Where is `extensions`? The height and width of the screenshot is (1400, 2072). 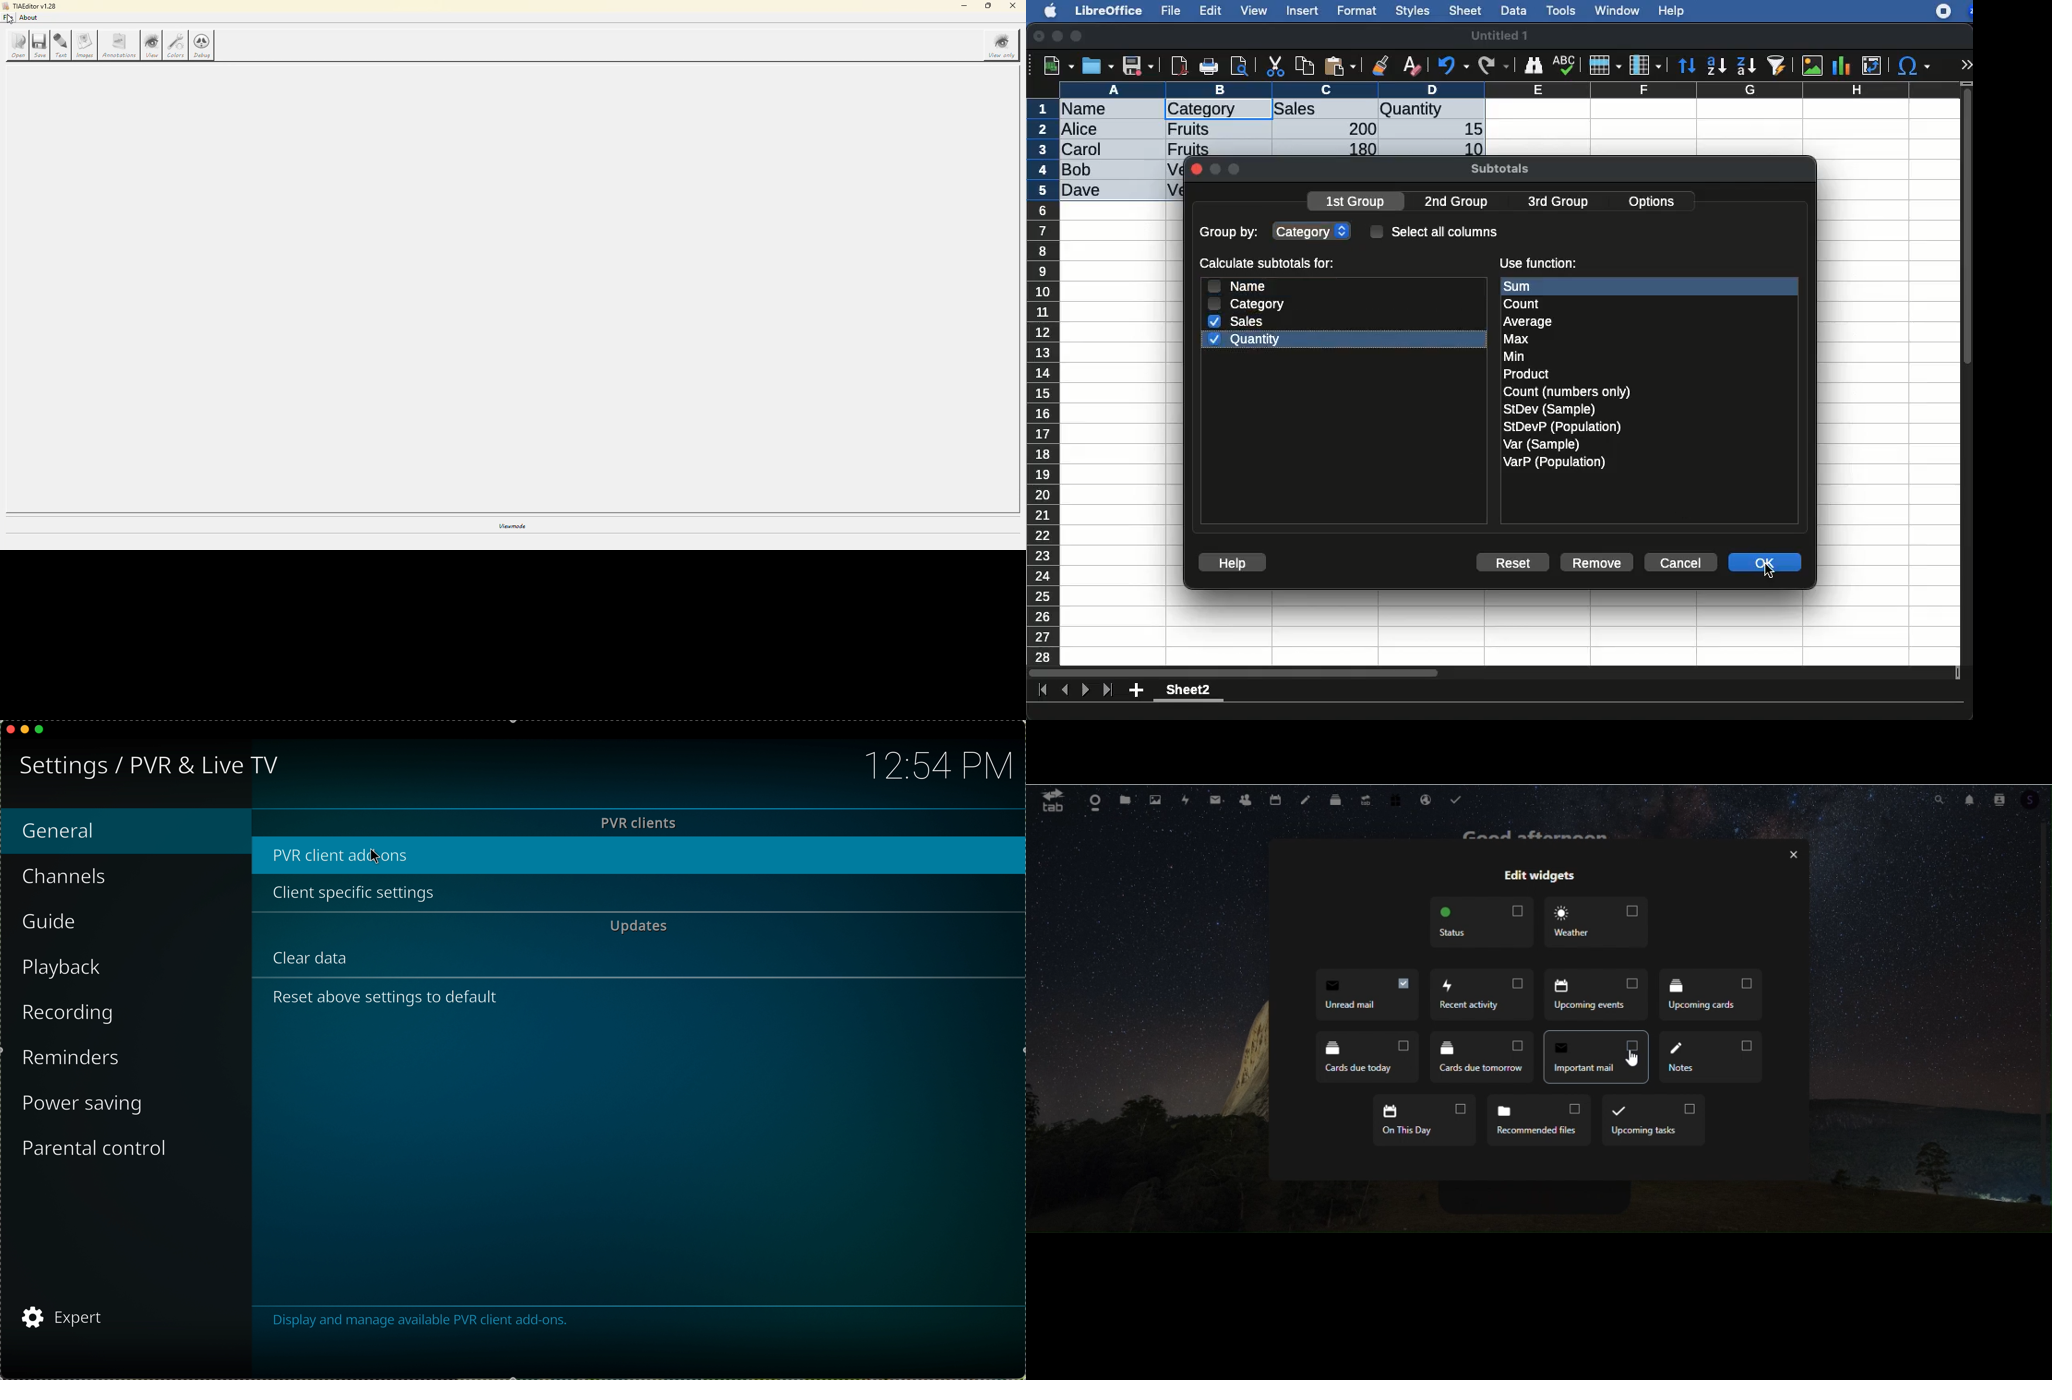
extensions is located at coordinates (1954, 11).